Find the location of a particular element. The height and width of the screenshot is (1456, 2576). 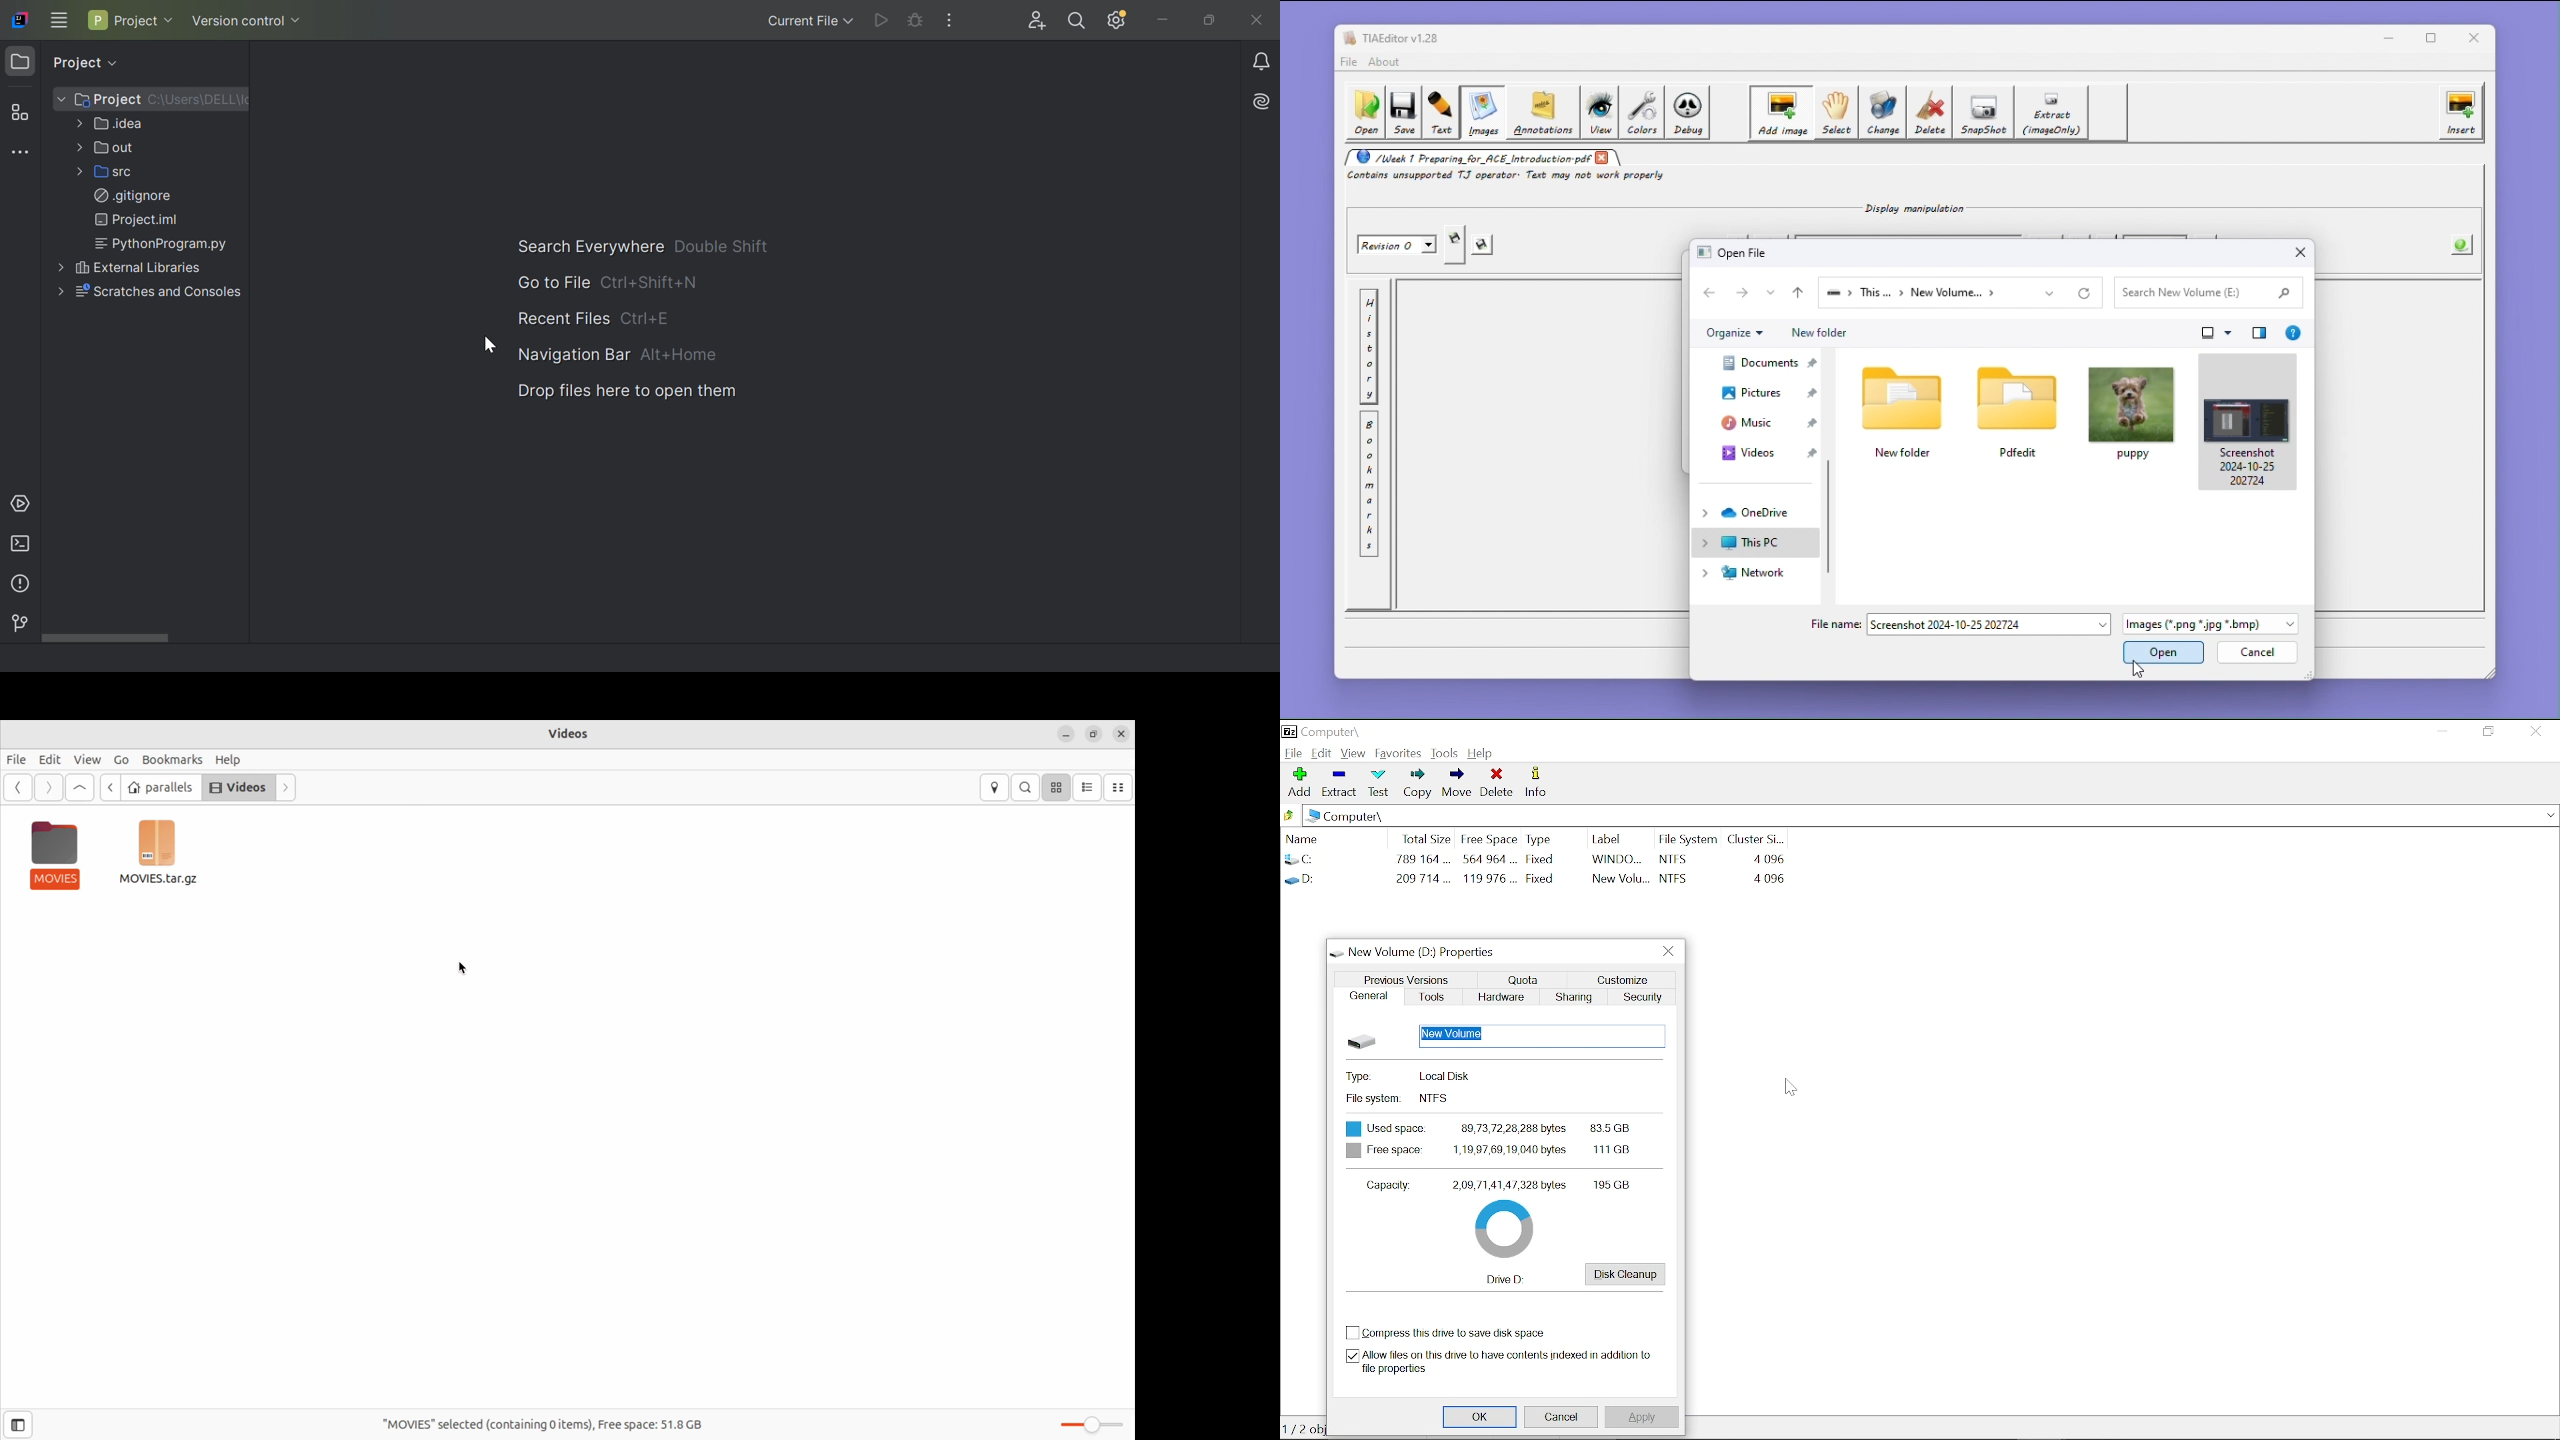

extract is located at coordinates (1338, 781).